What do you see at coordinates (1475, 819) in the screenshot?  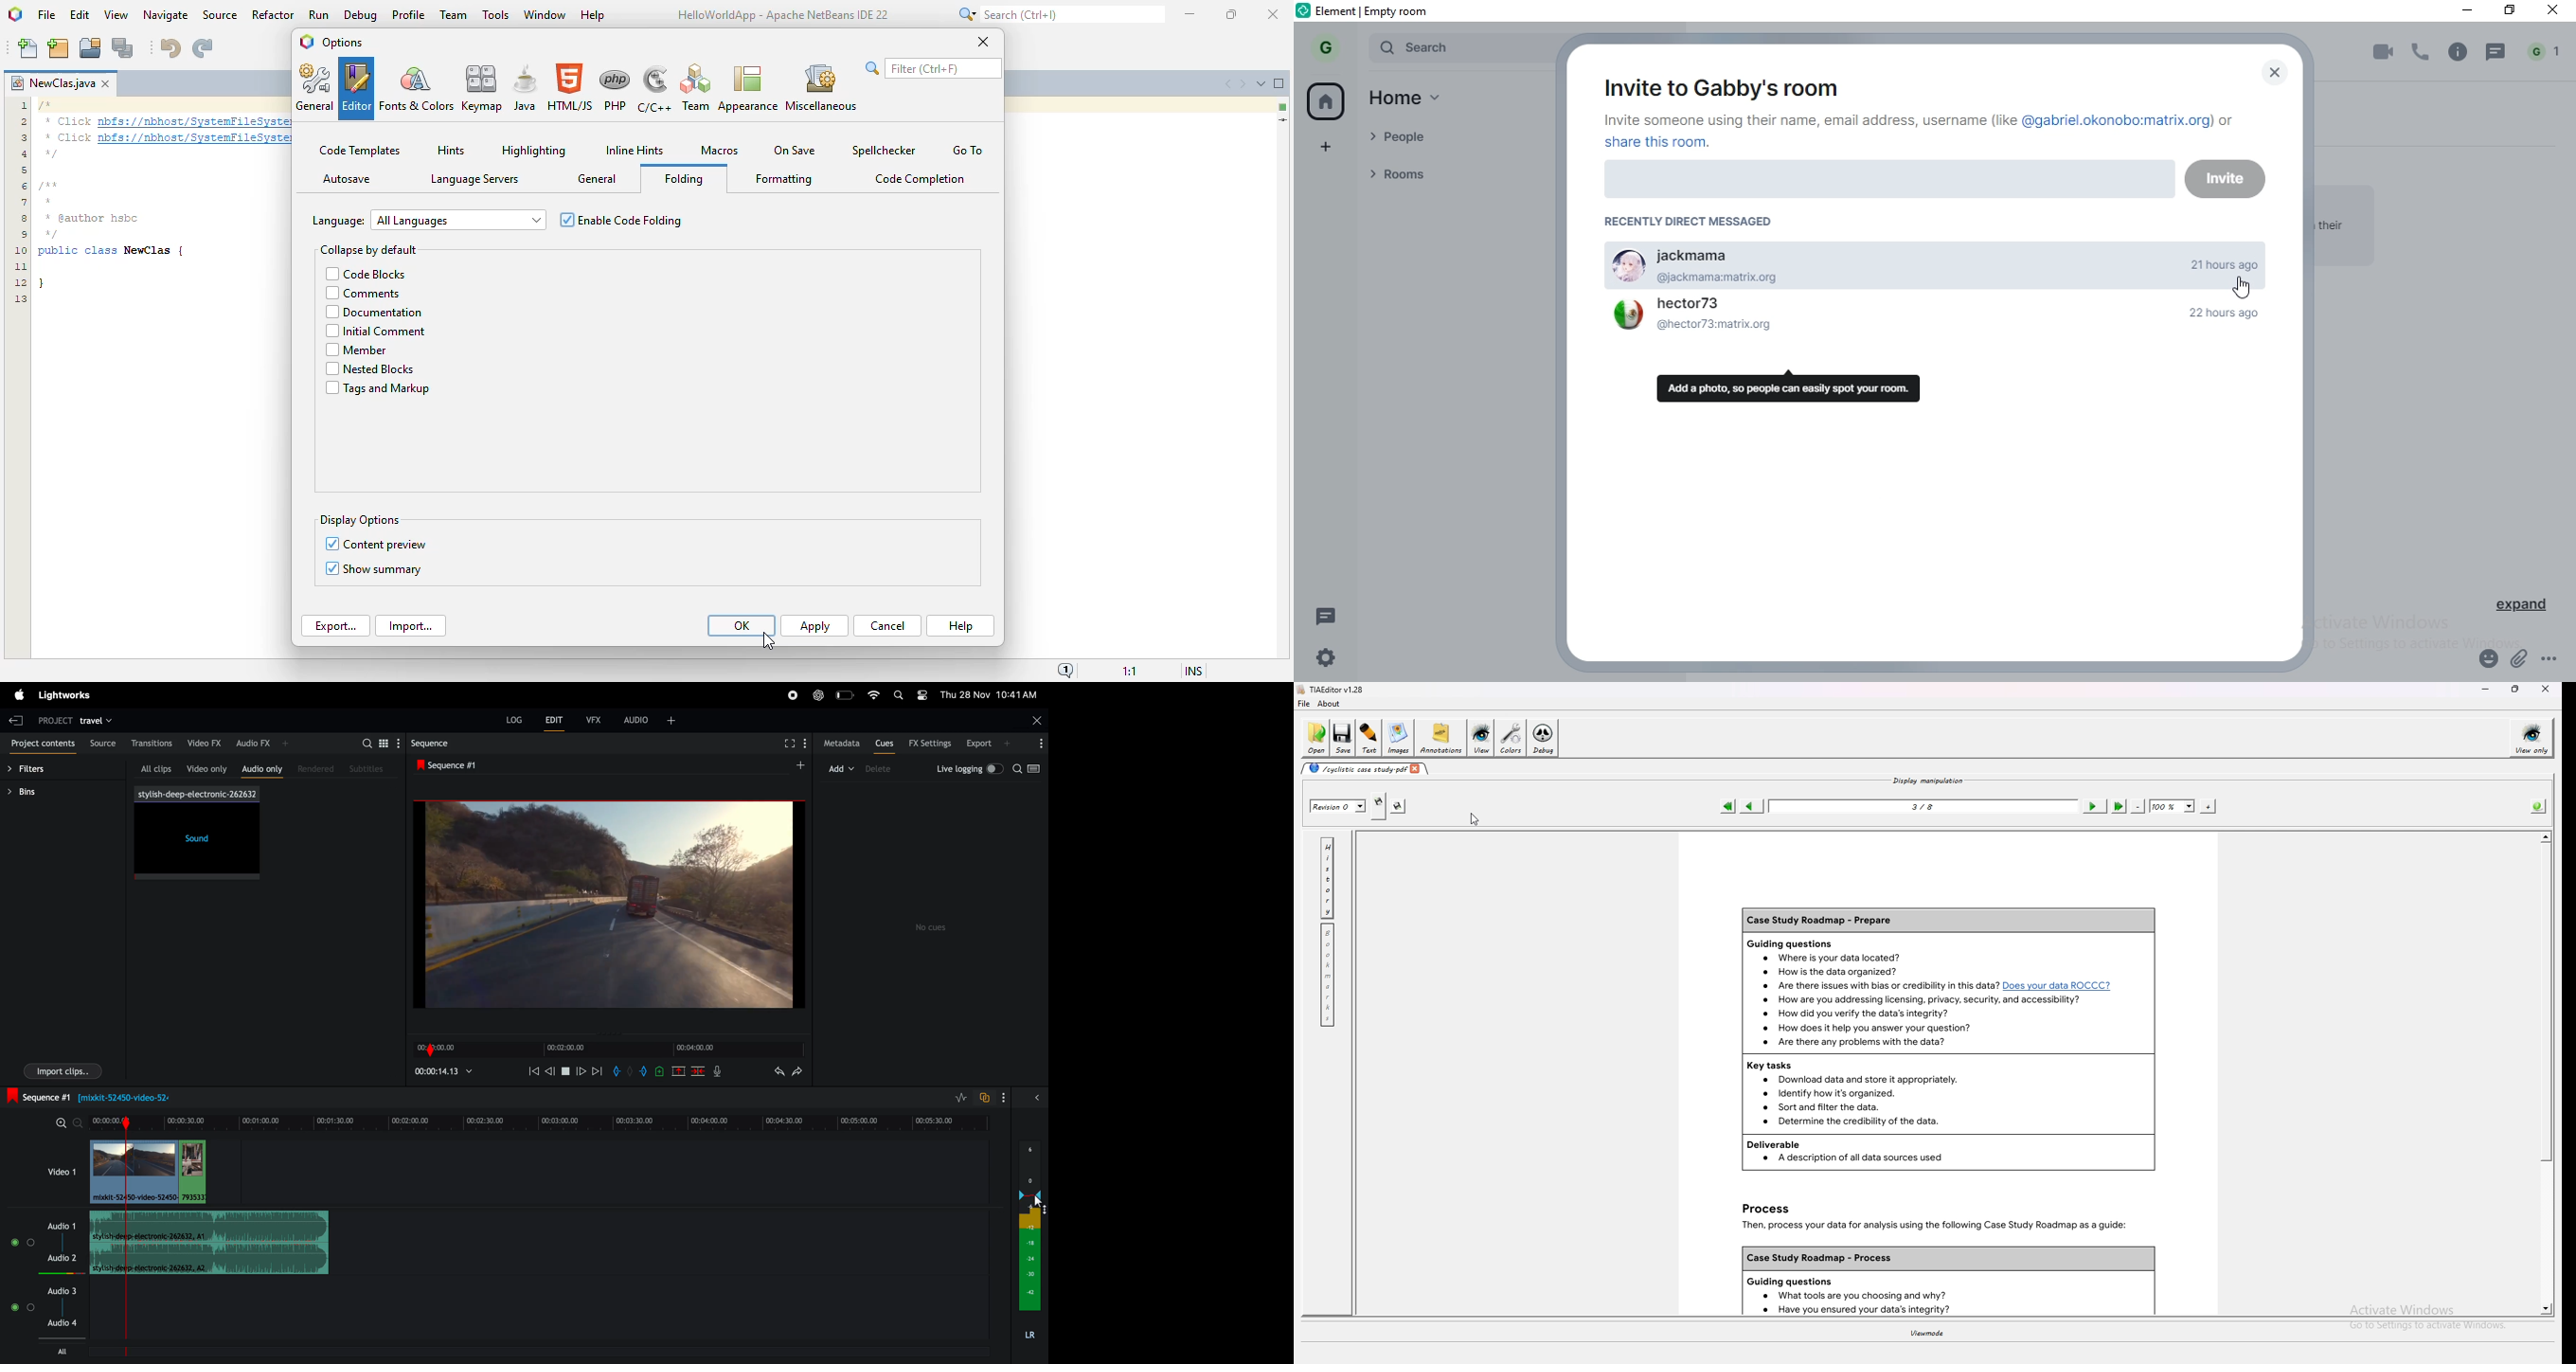 I see `cursor` at bounding box center [1475, 819].